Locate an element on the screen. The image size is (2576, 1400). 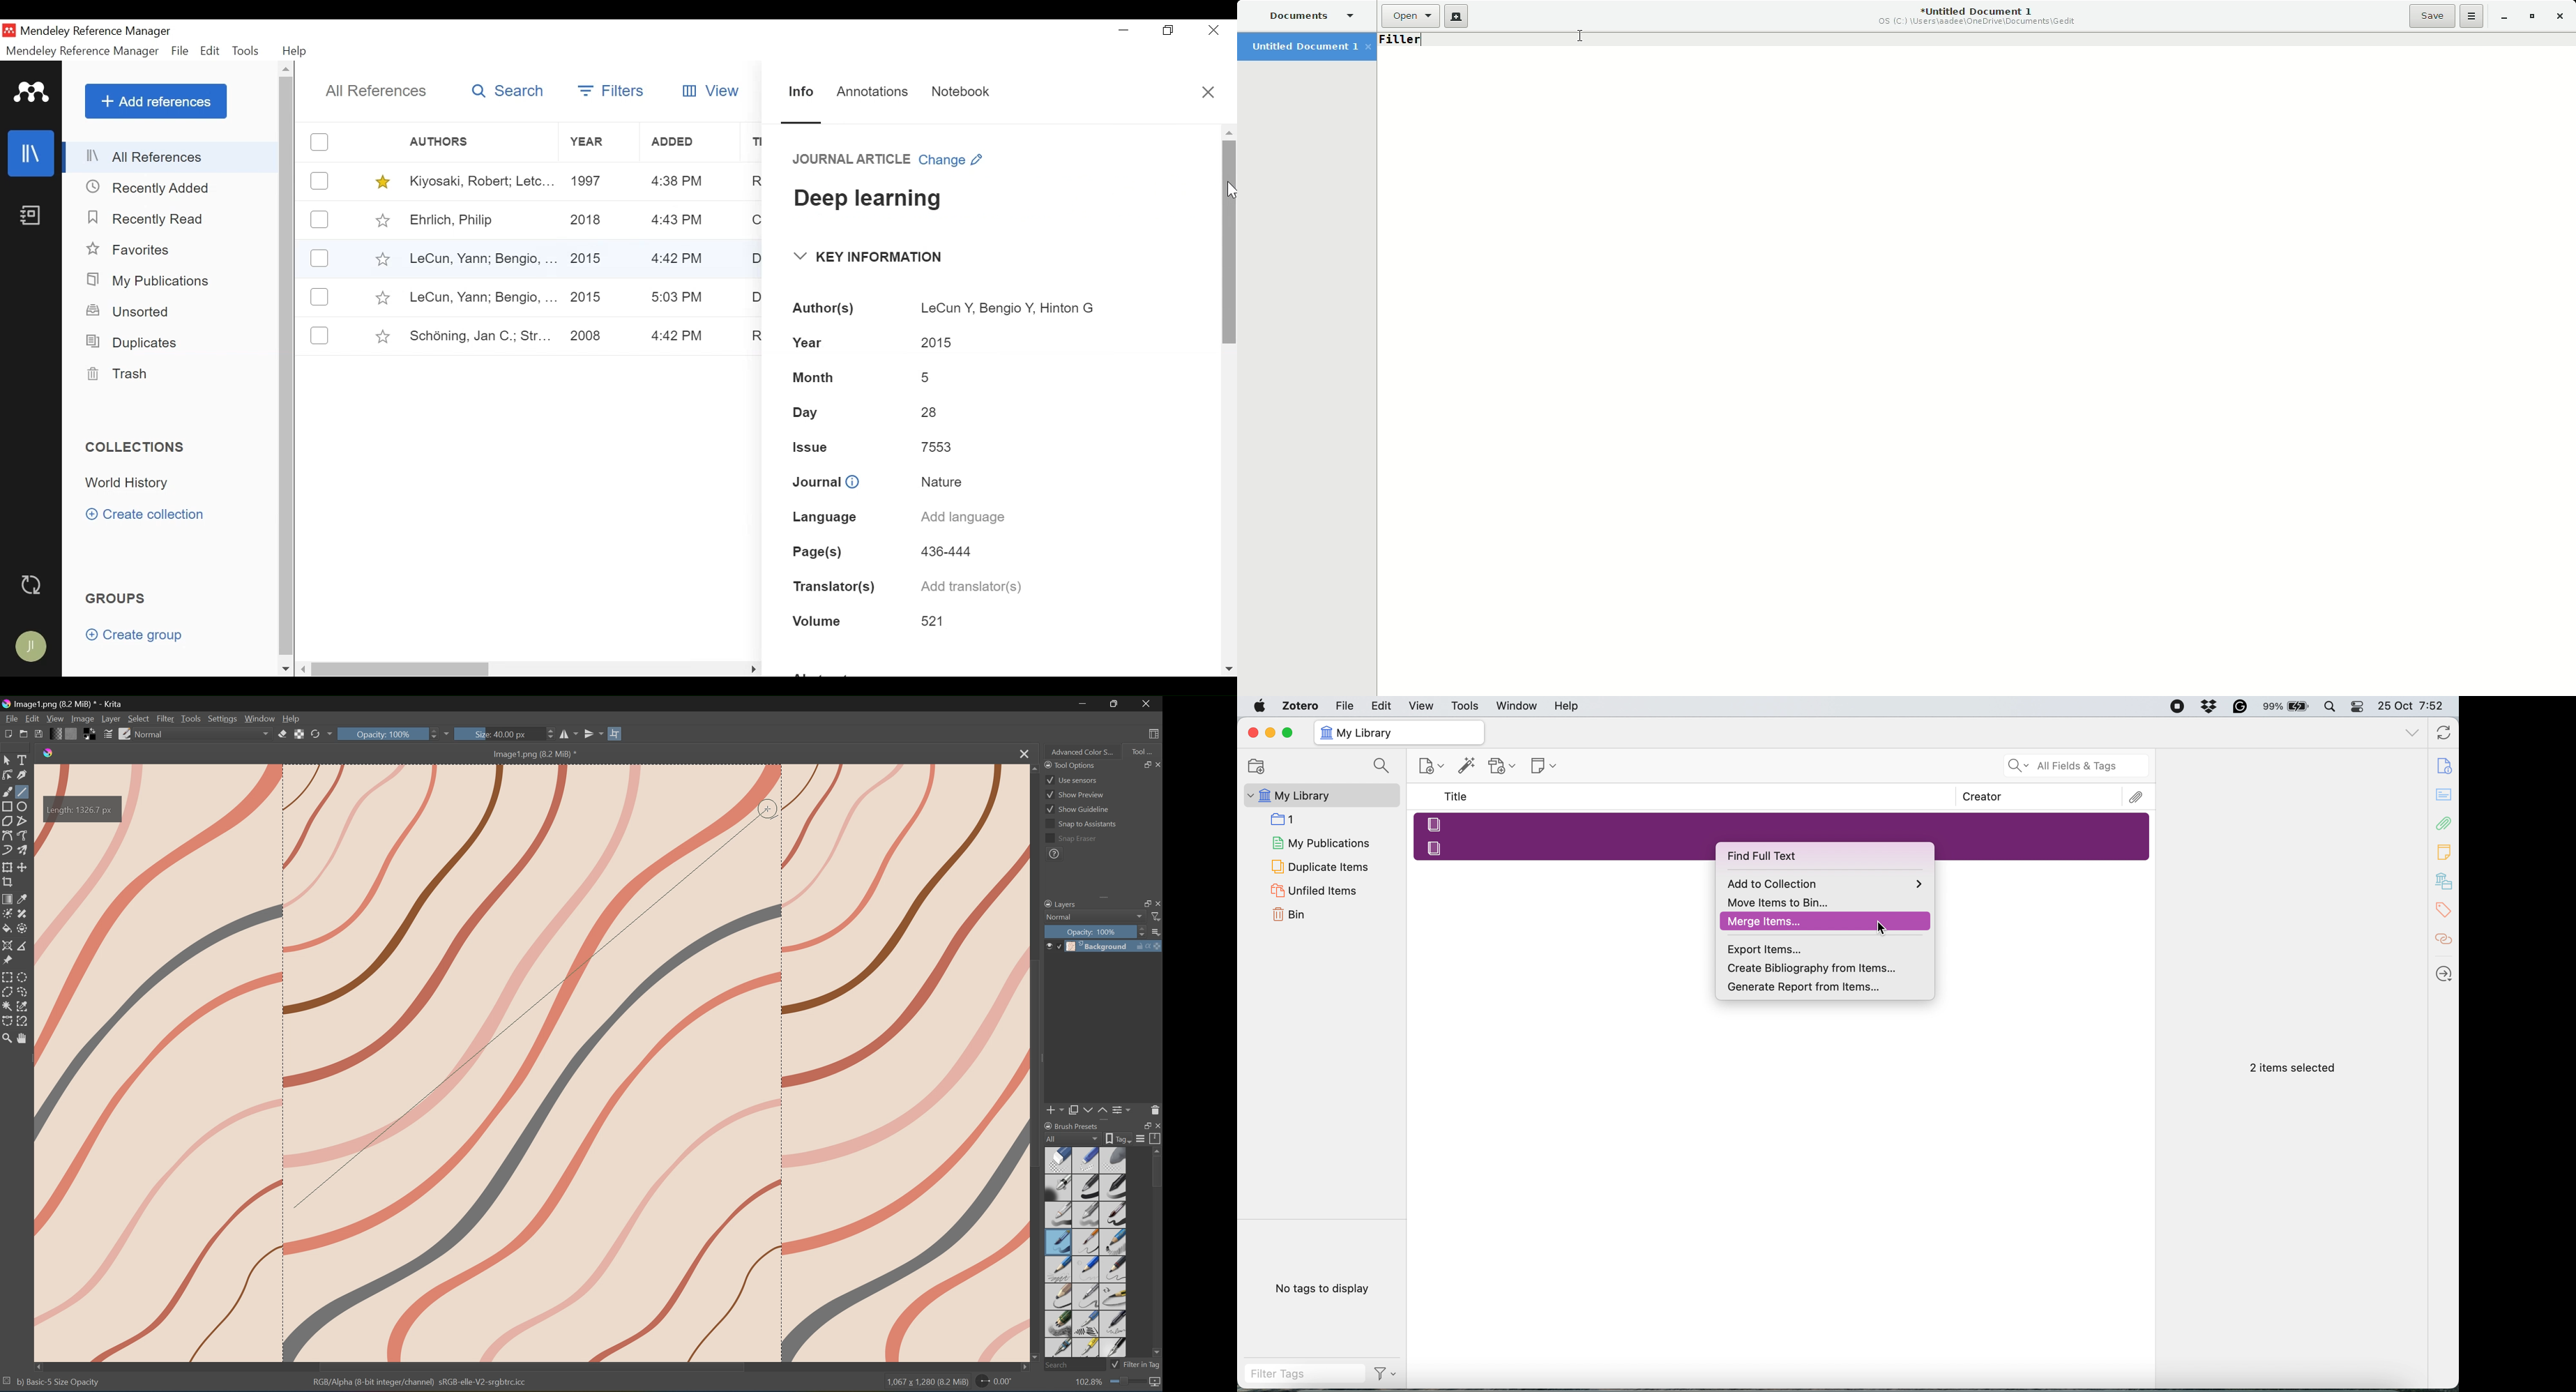
1 is located at coordinates (1287, 818).